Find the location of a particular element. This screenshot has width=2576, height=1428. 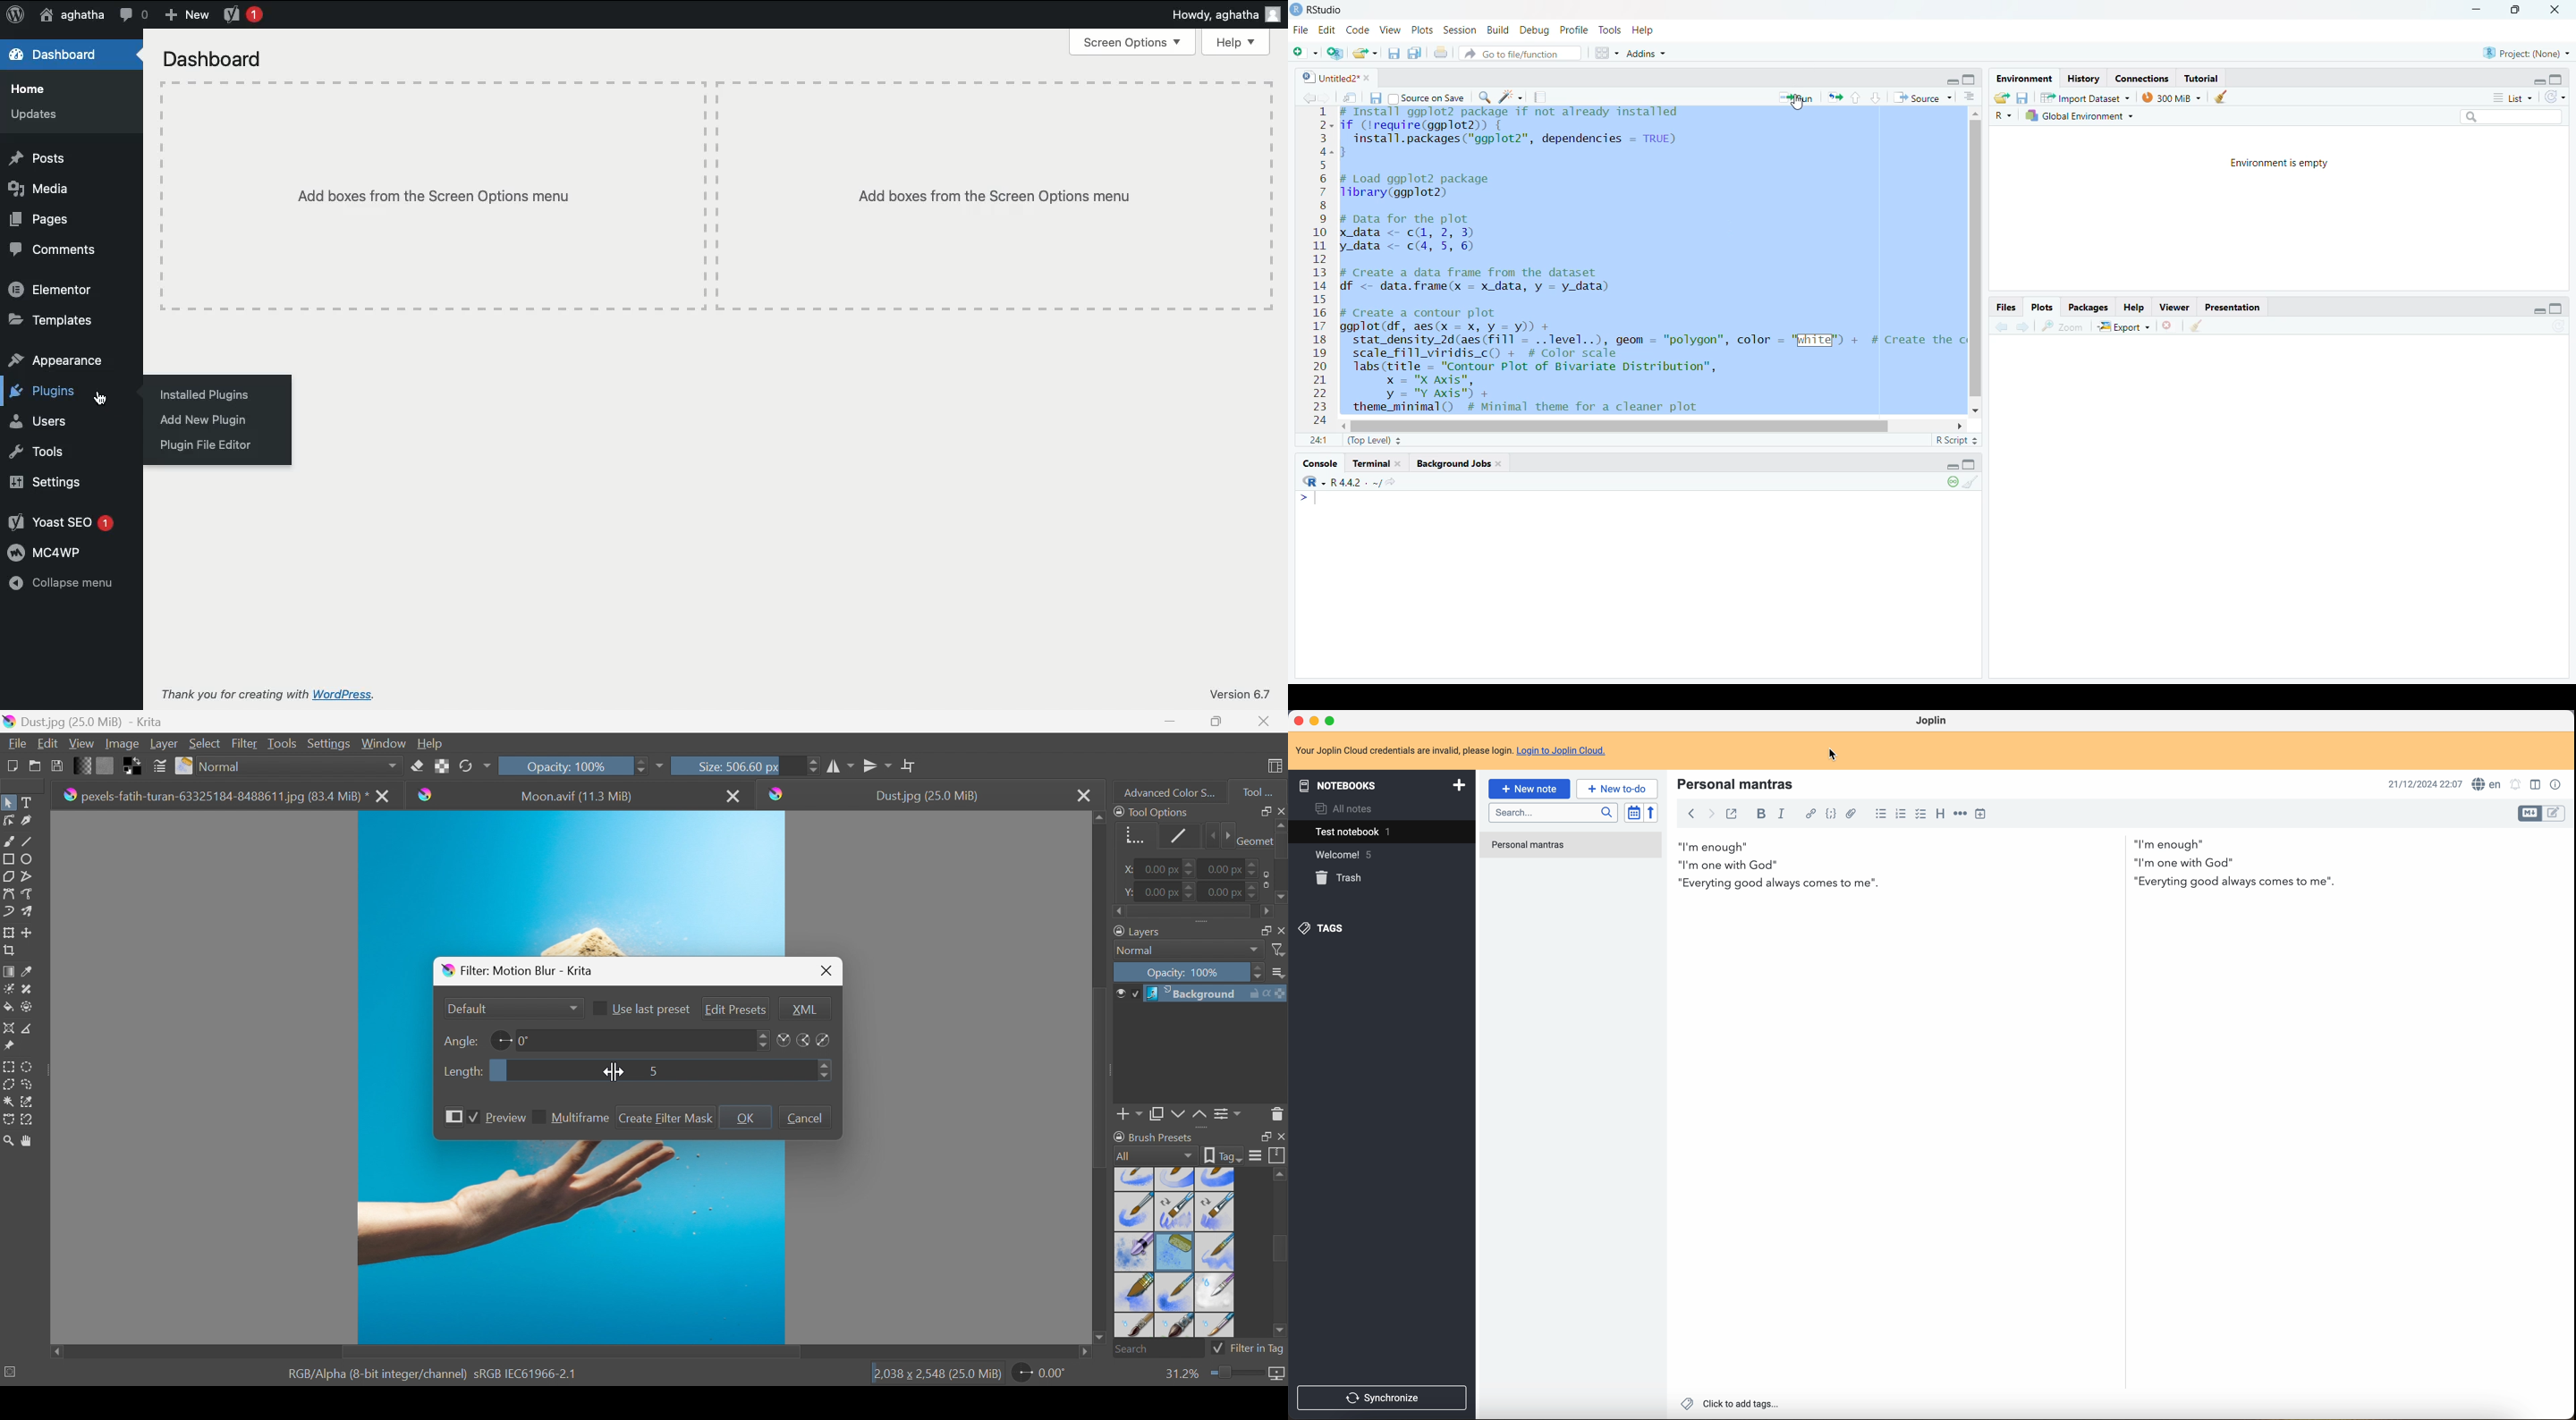

Filter is located at coordinates (246, 743).